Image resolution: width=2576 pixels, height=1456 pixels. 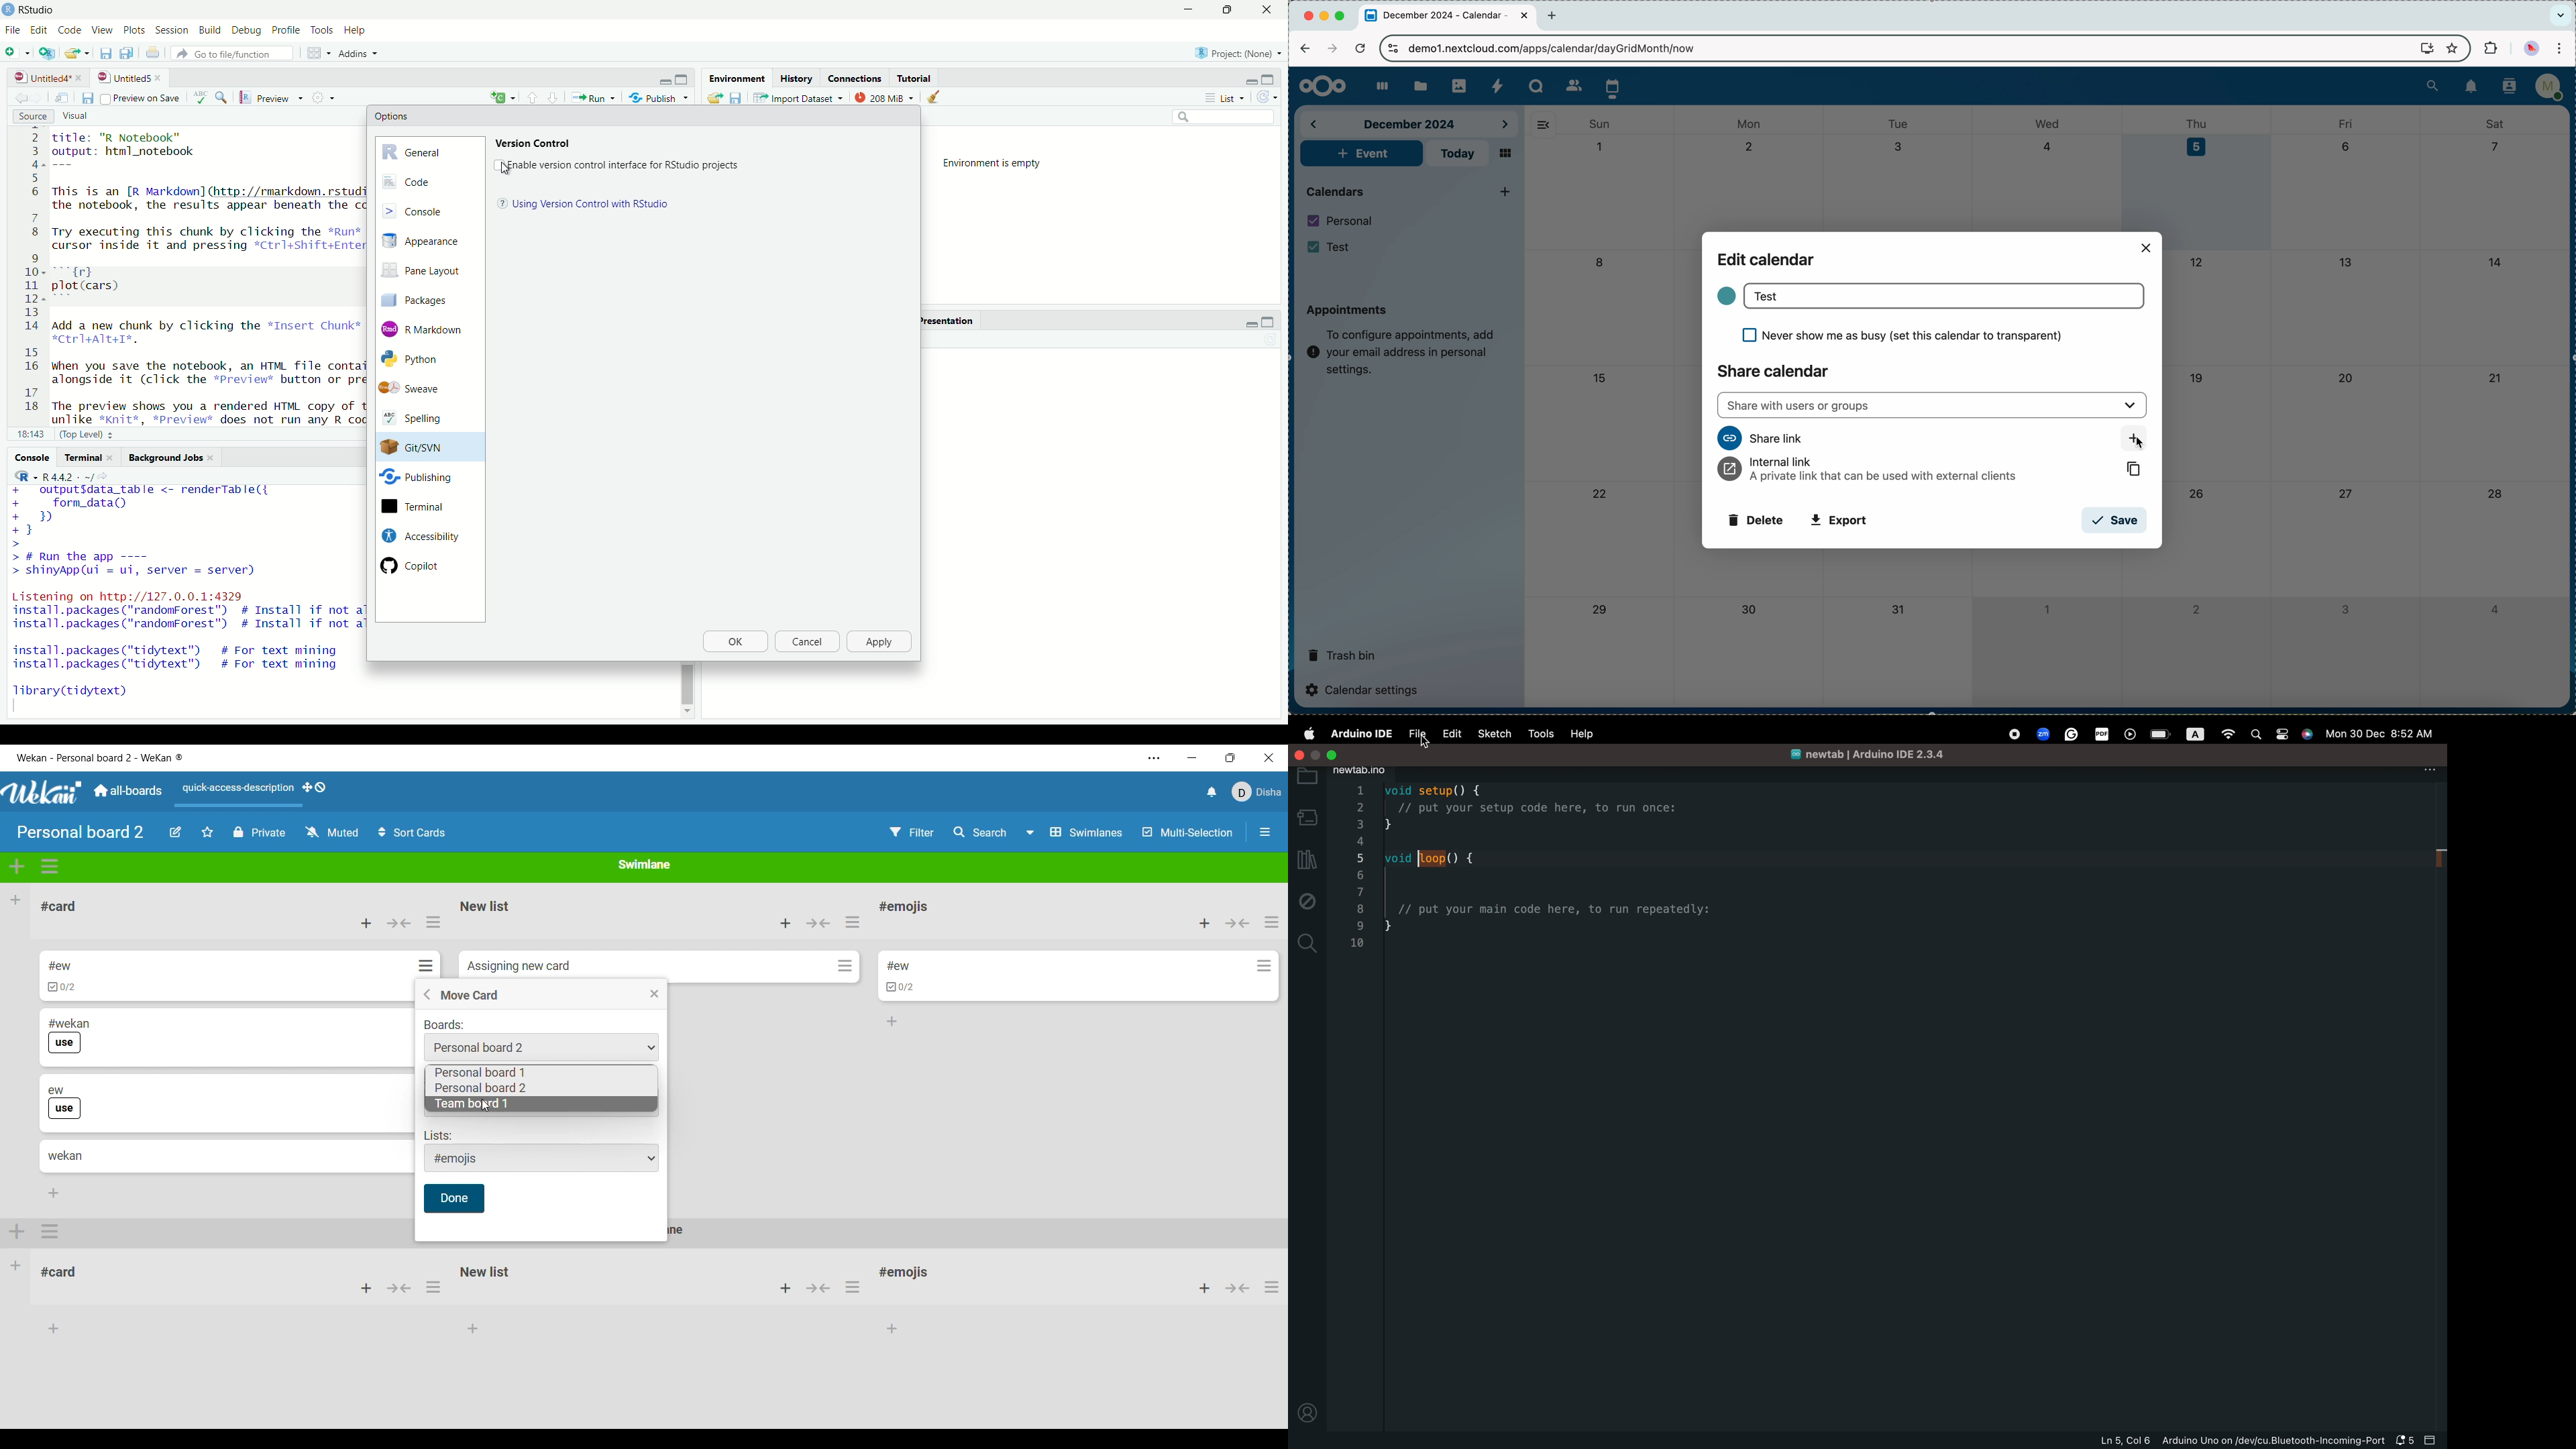 What do you see at coordinates (553, 97) in the screenshot?
I see `up` at bounding box center [553, 97].